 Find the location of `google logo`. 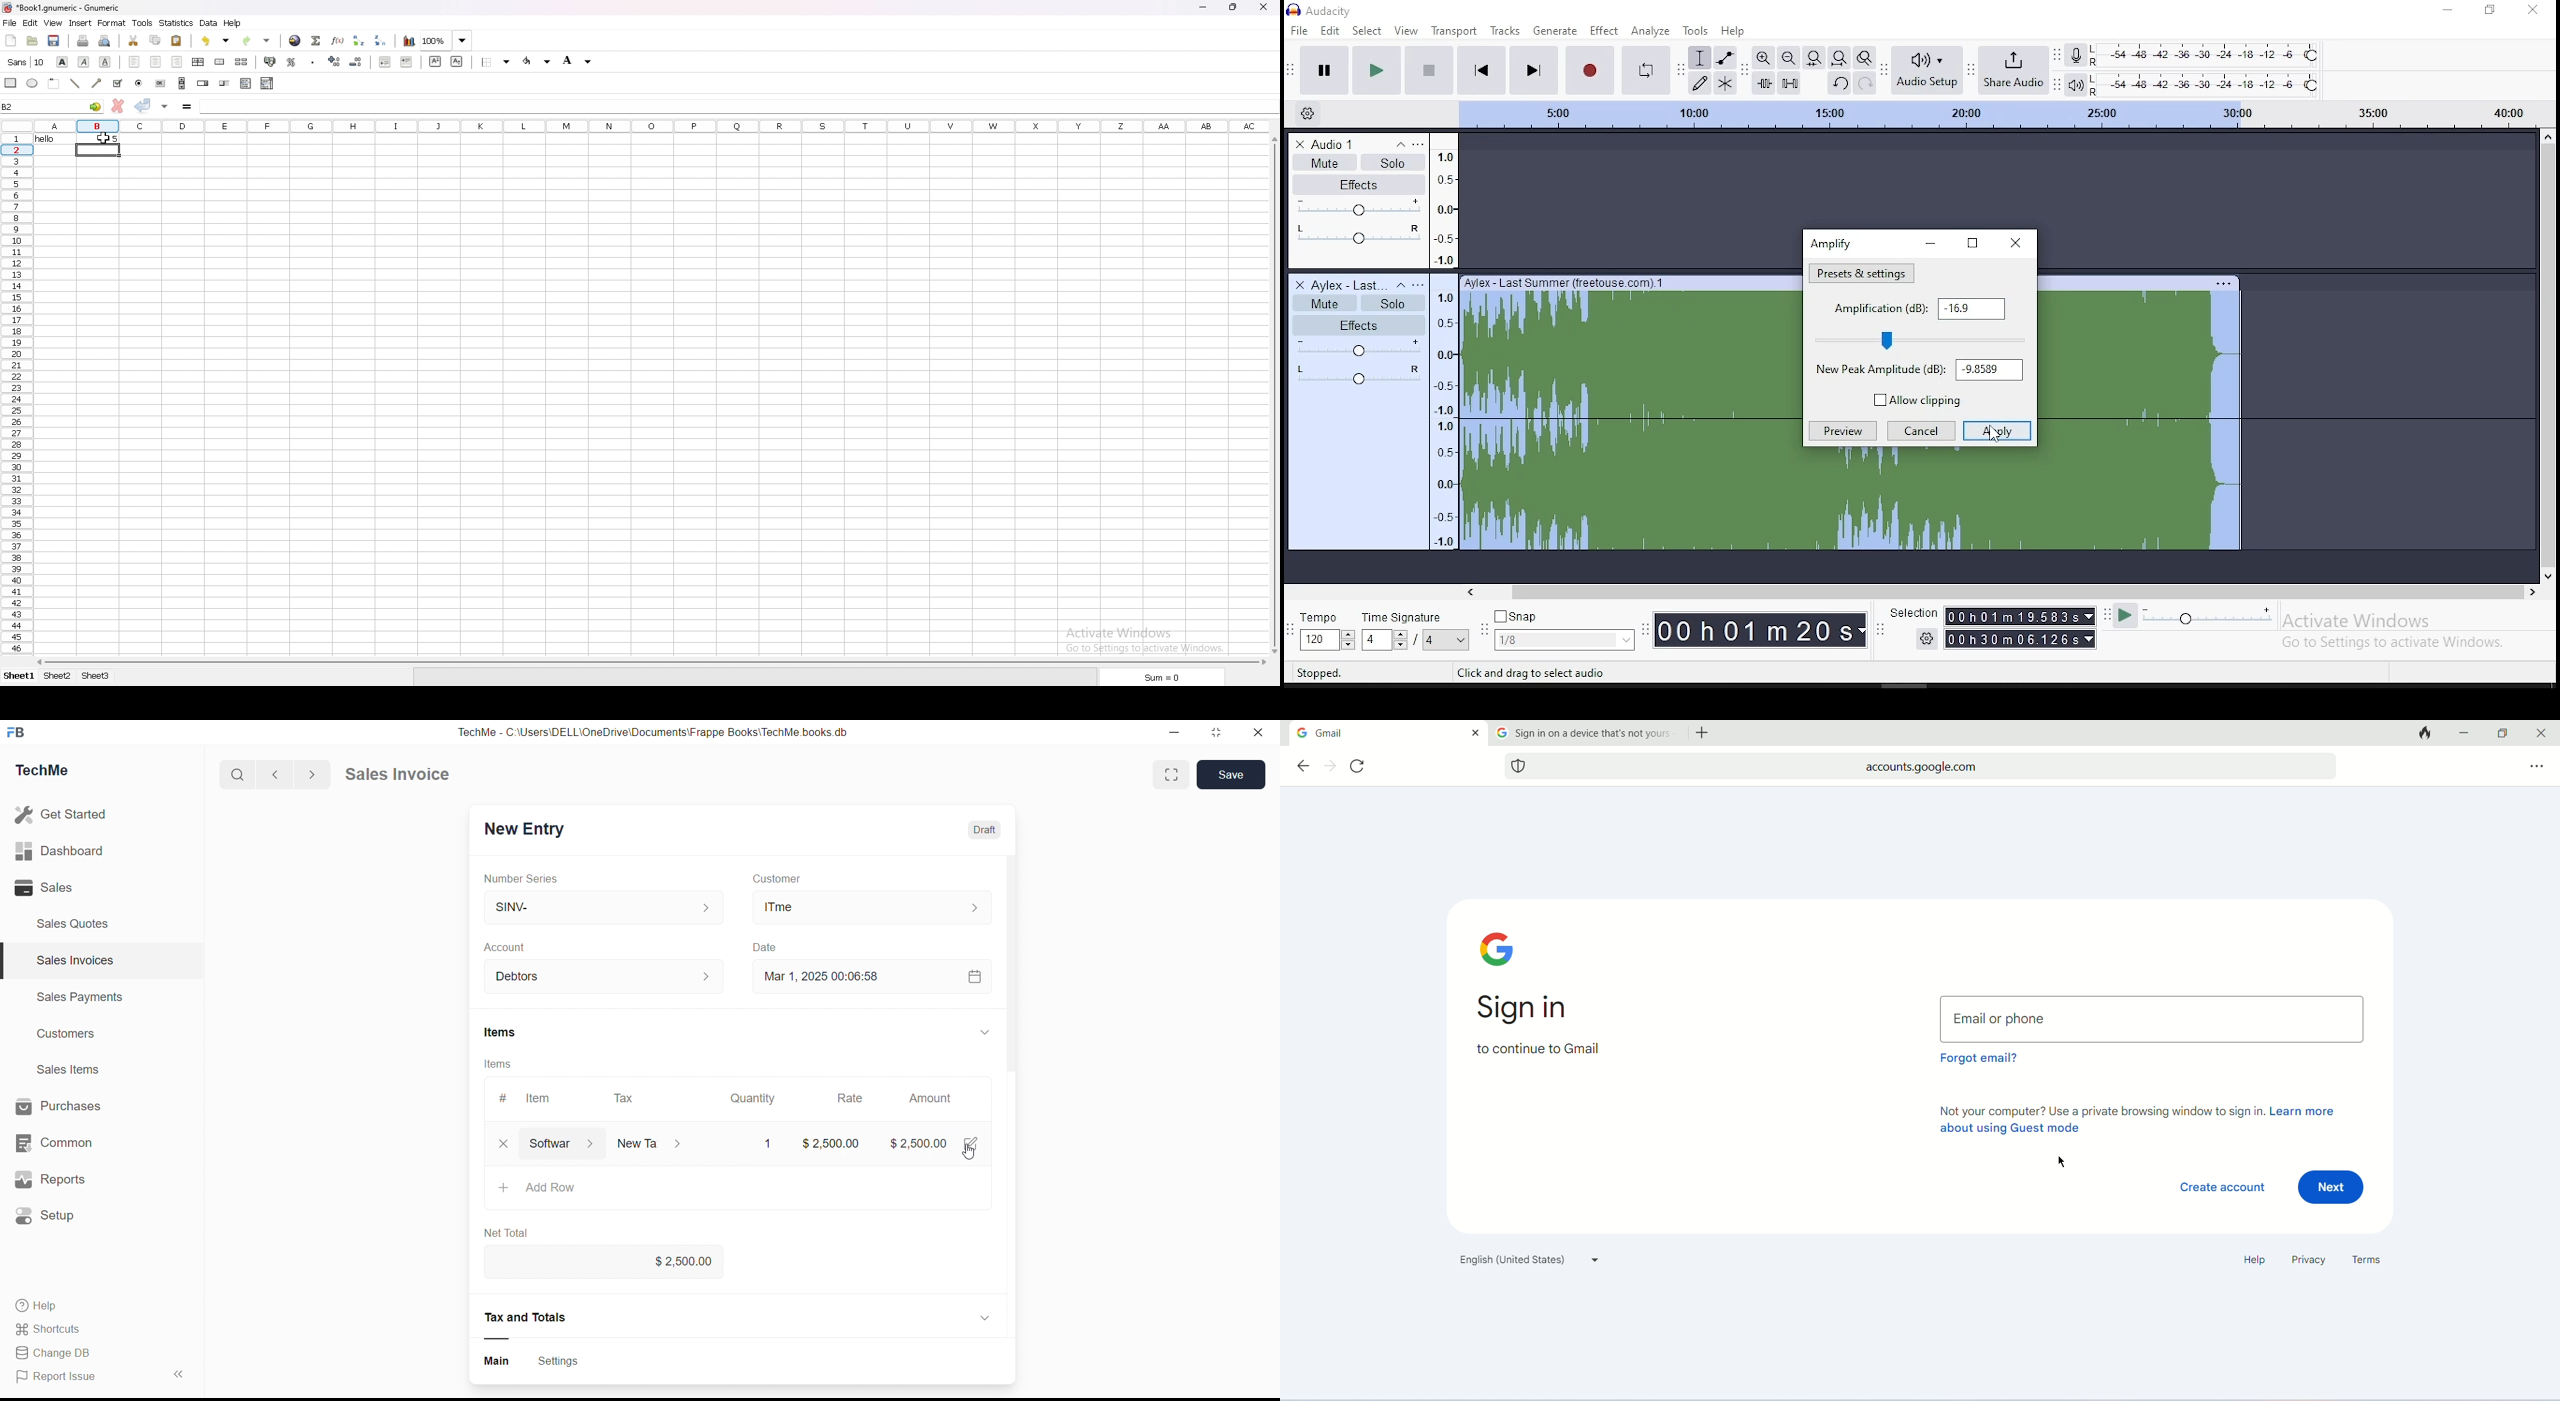

google logo is located at coordinates (1502, 949).